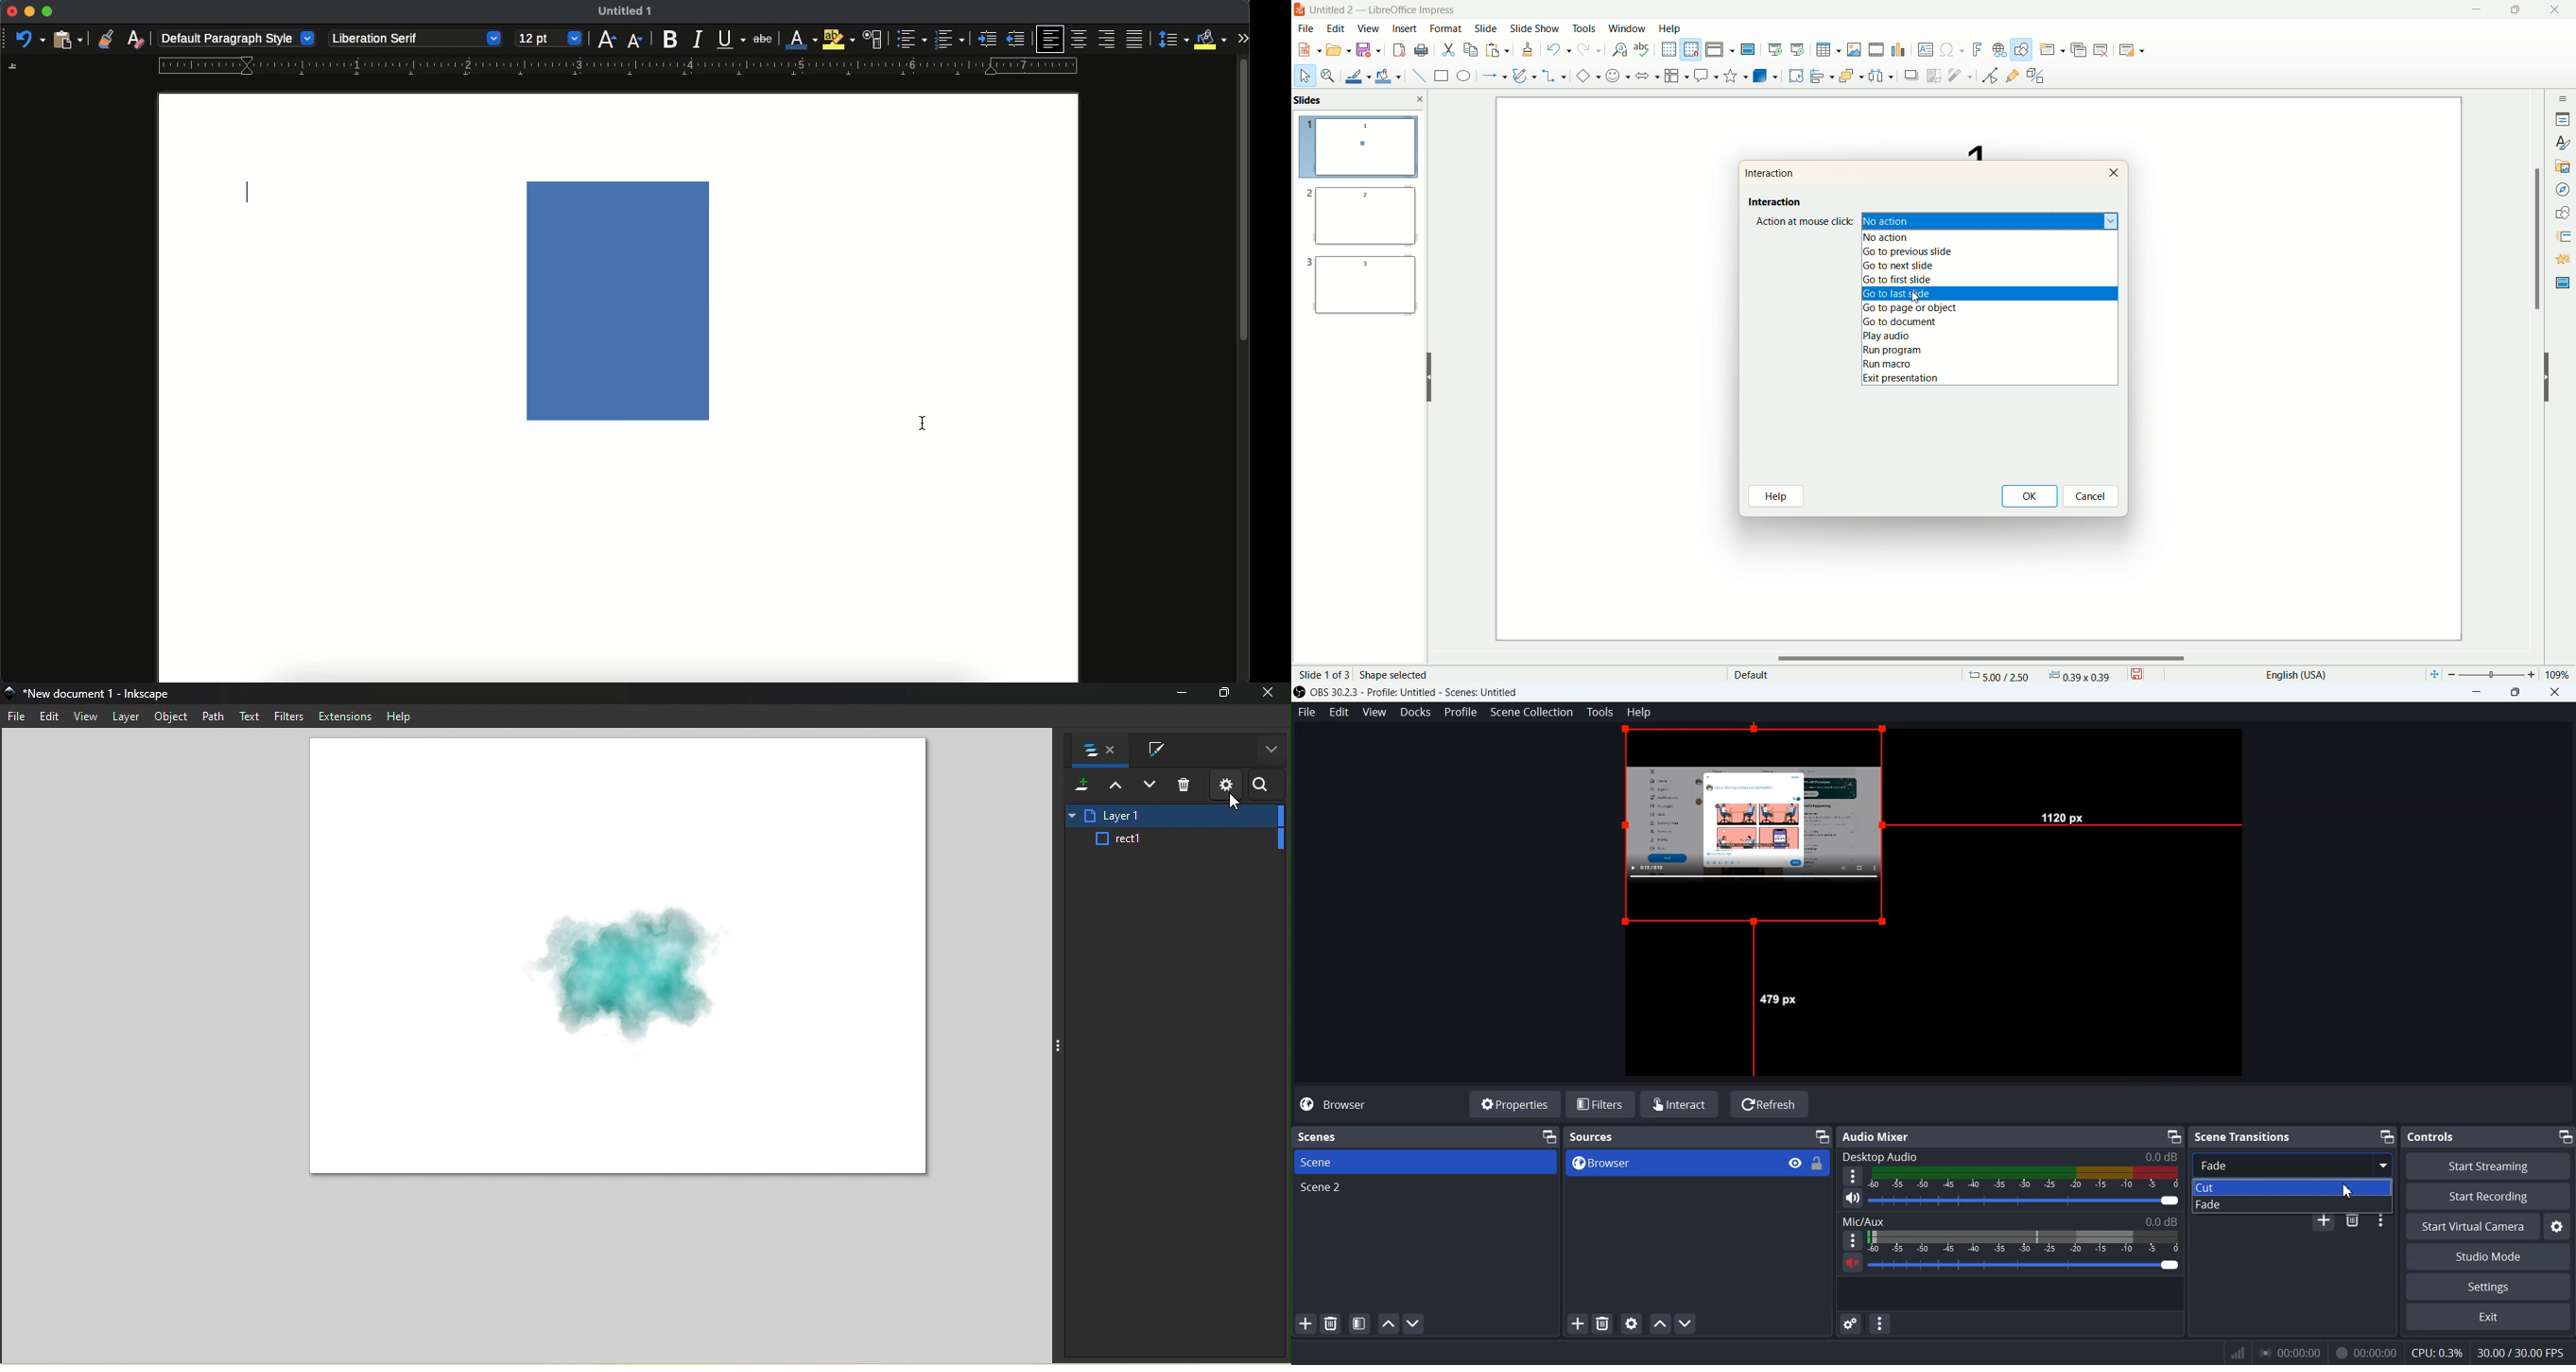 The height and width of the screenshot is (1372, 2576). Describe the element at coordinates (1938, 324) in the screenshot. I see `go to document` at that location.